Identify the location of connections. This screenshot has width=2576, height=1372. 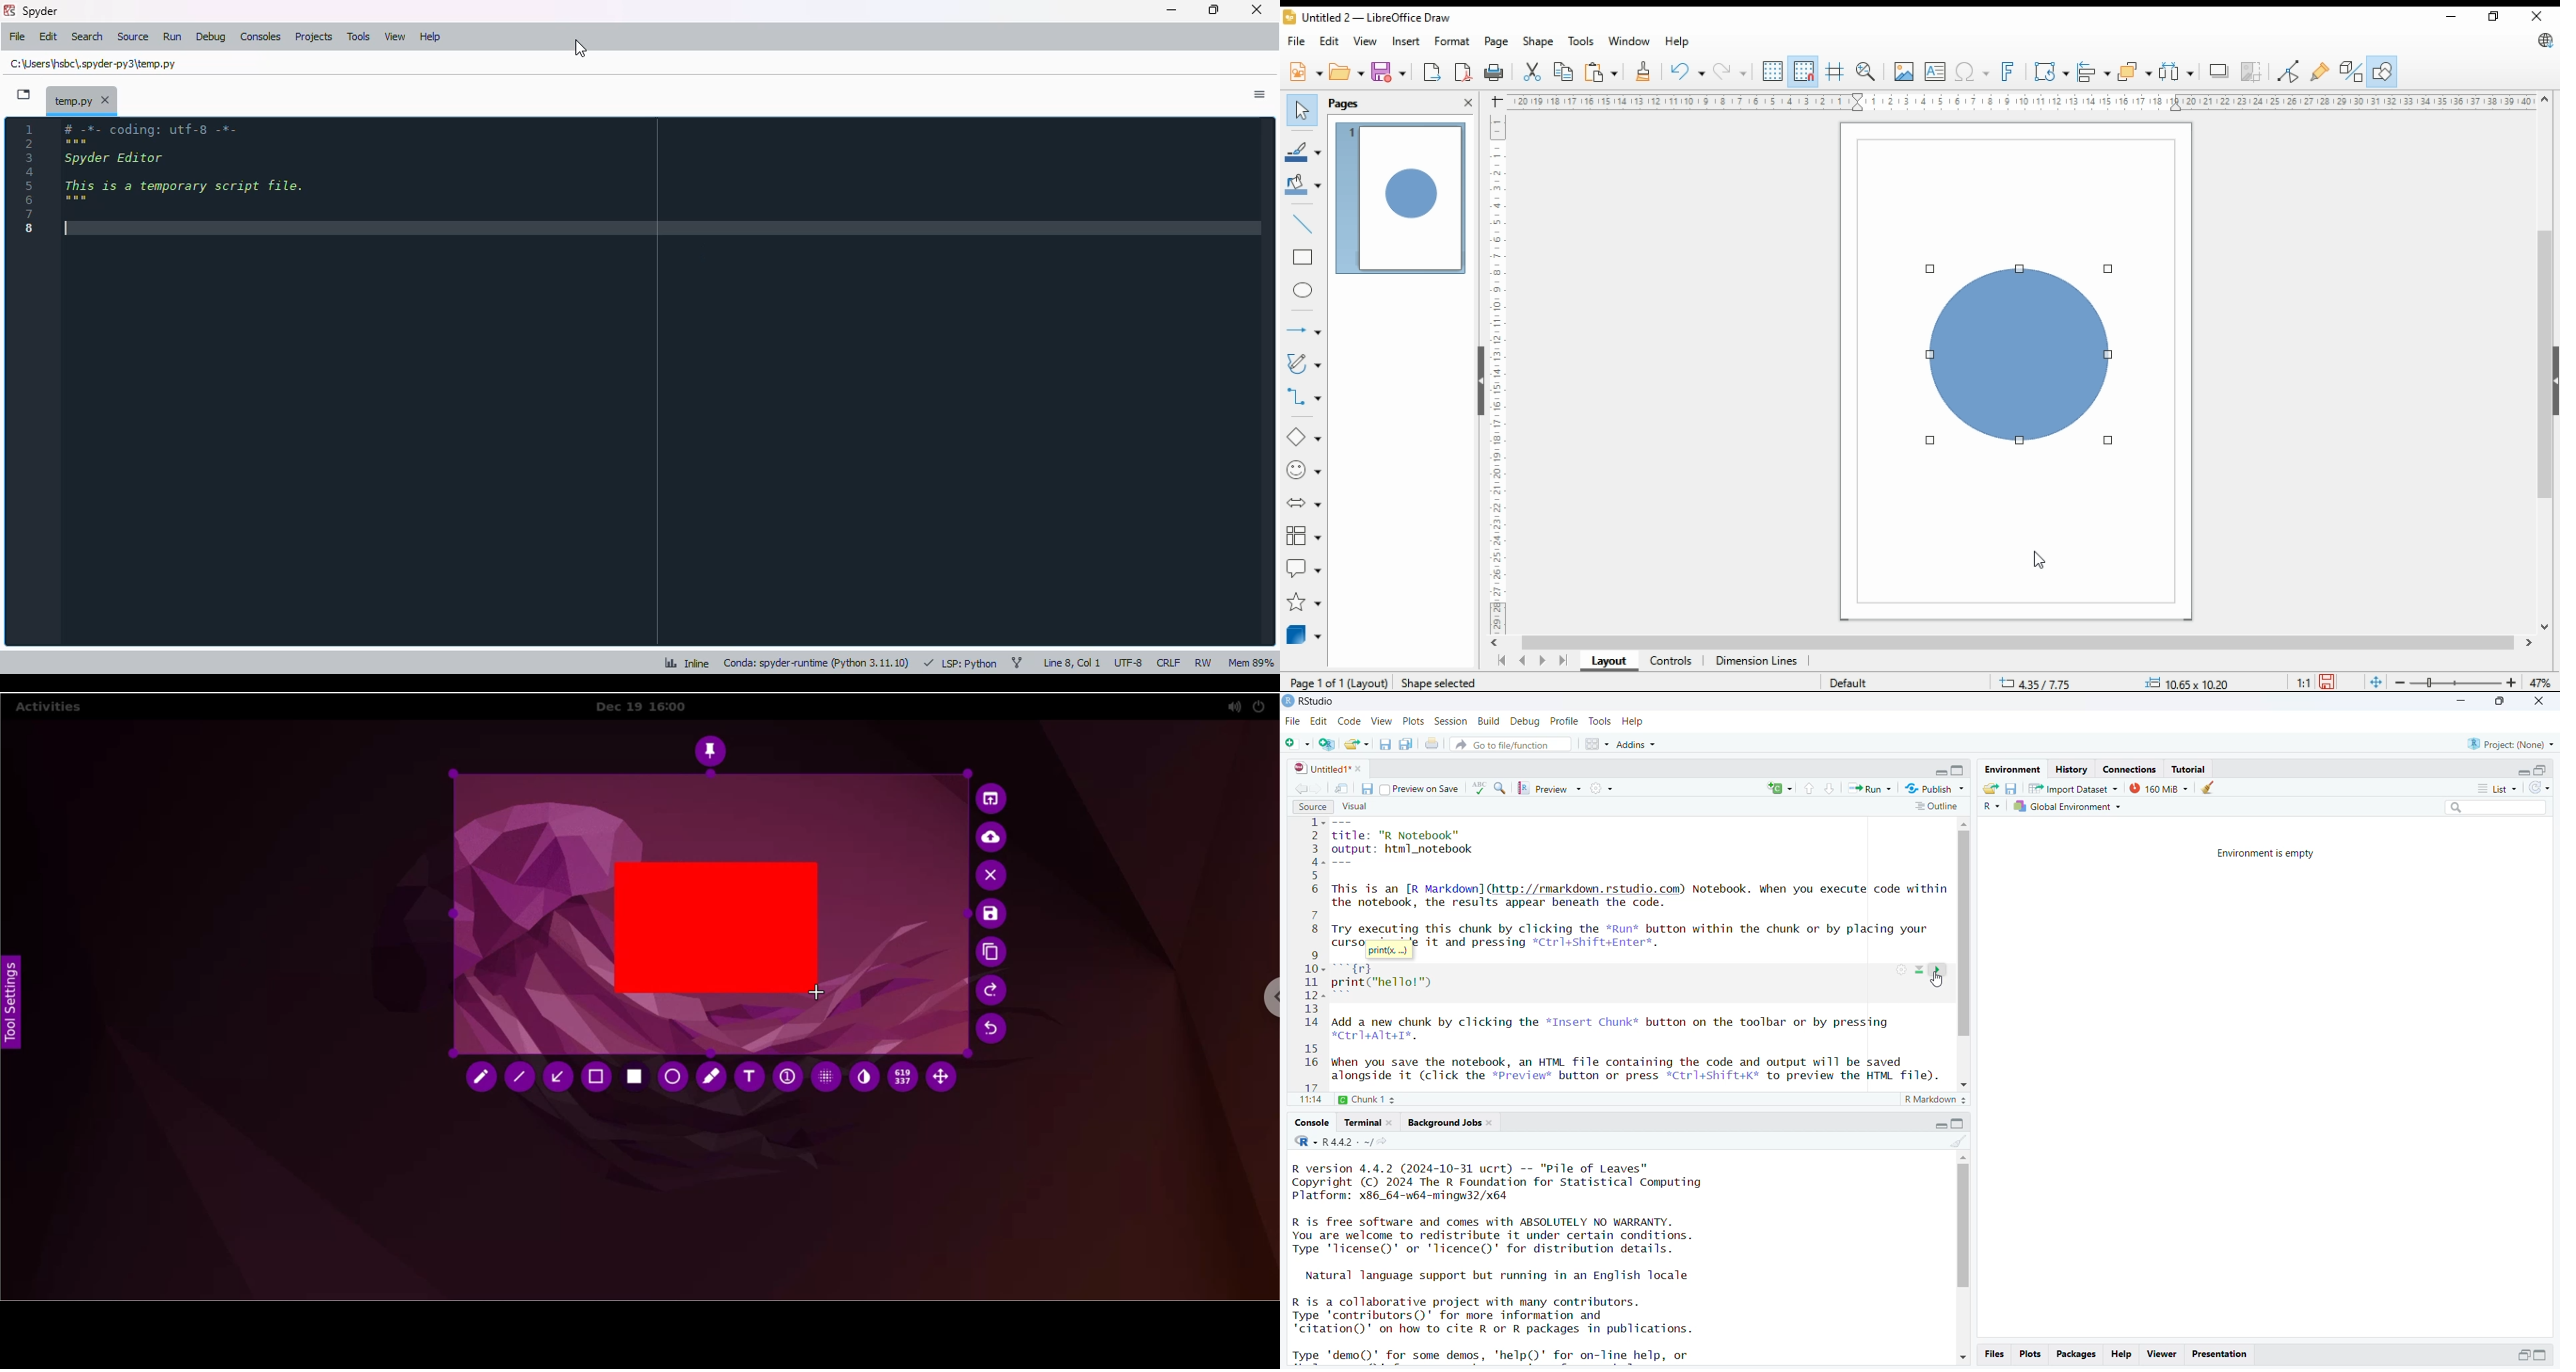
(2133, 769).